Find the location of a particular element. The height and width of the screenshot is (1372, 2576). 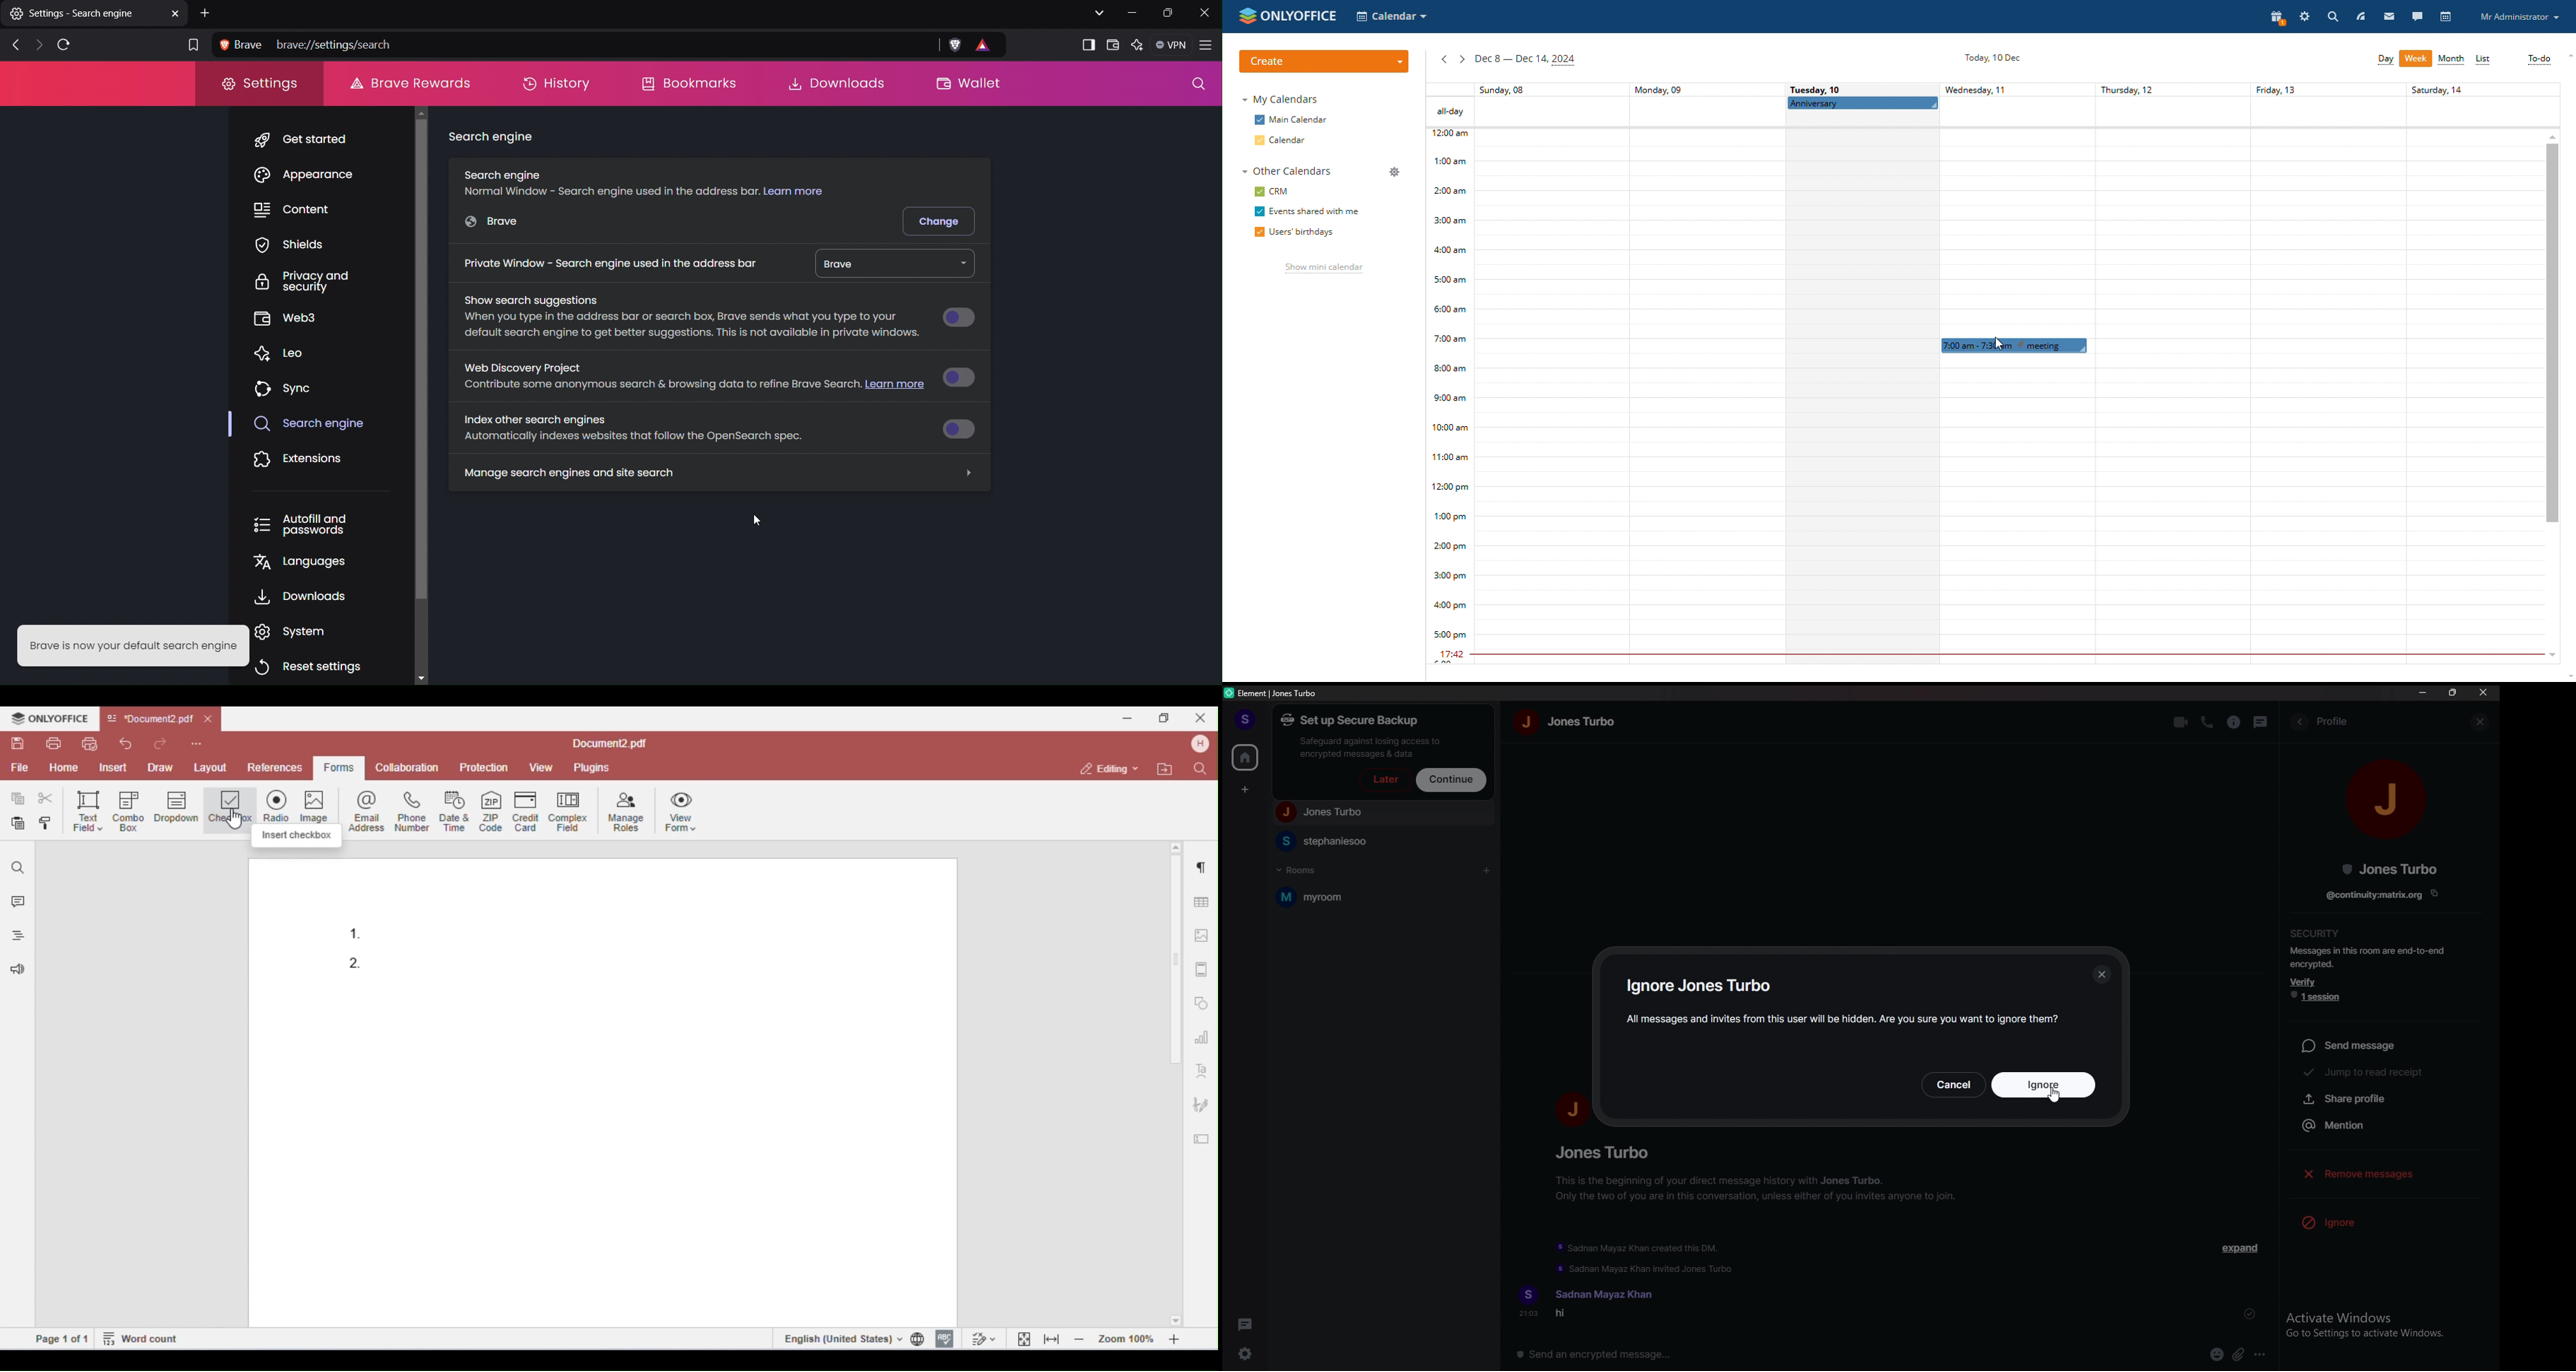

show mini calendar is located at coordinates (1324, 268).